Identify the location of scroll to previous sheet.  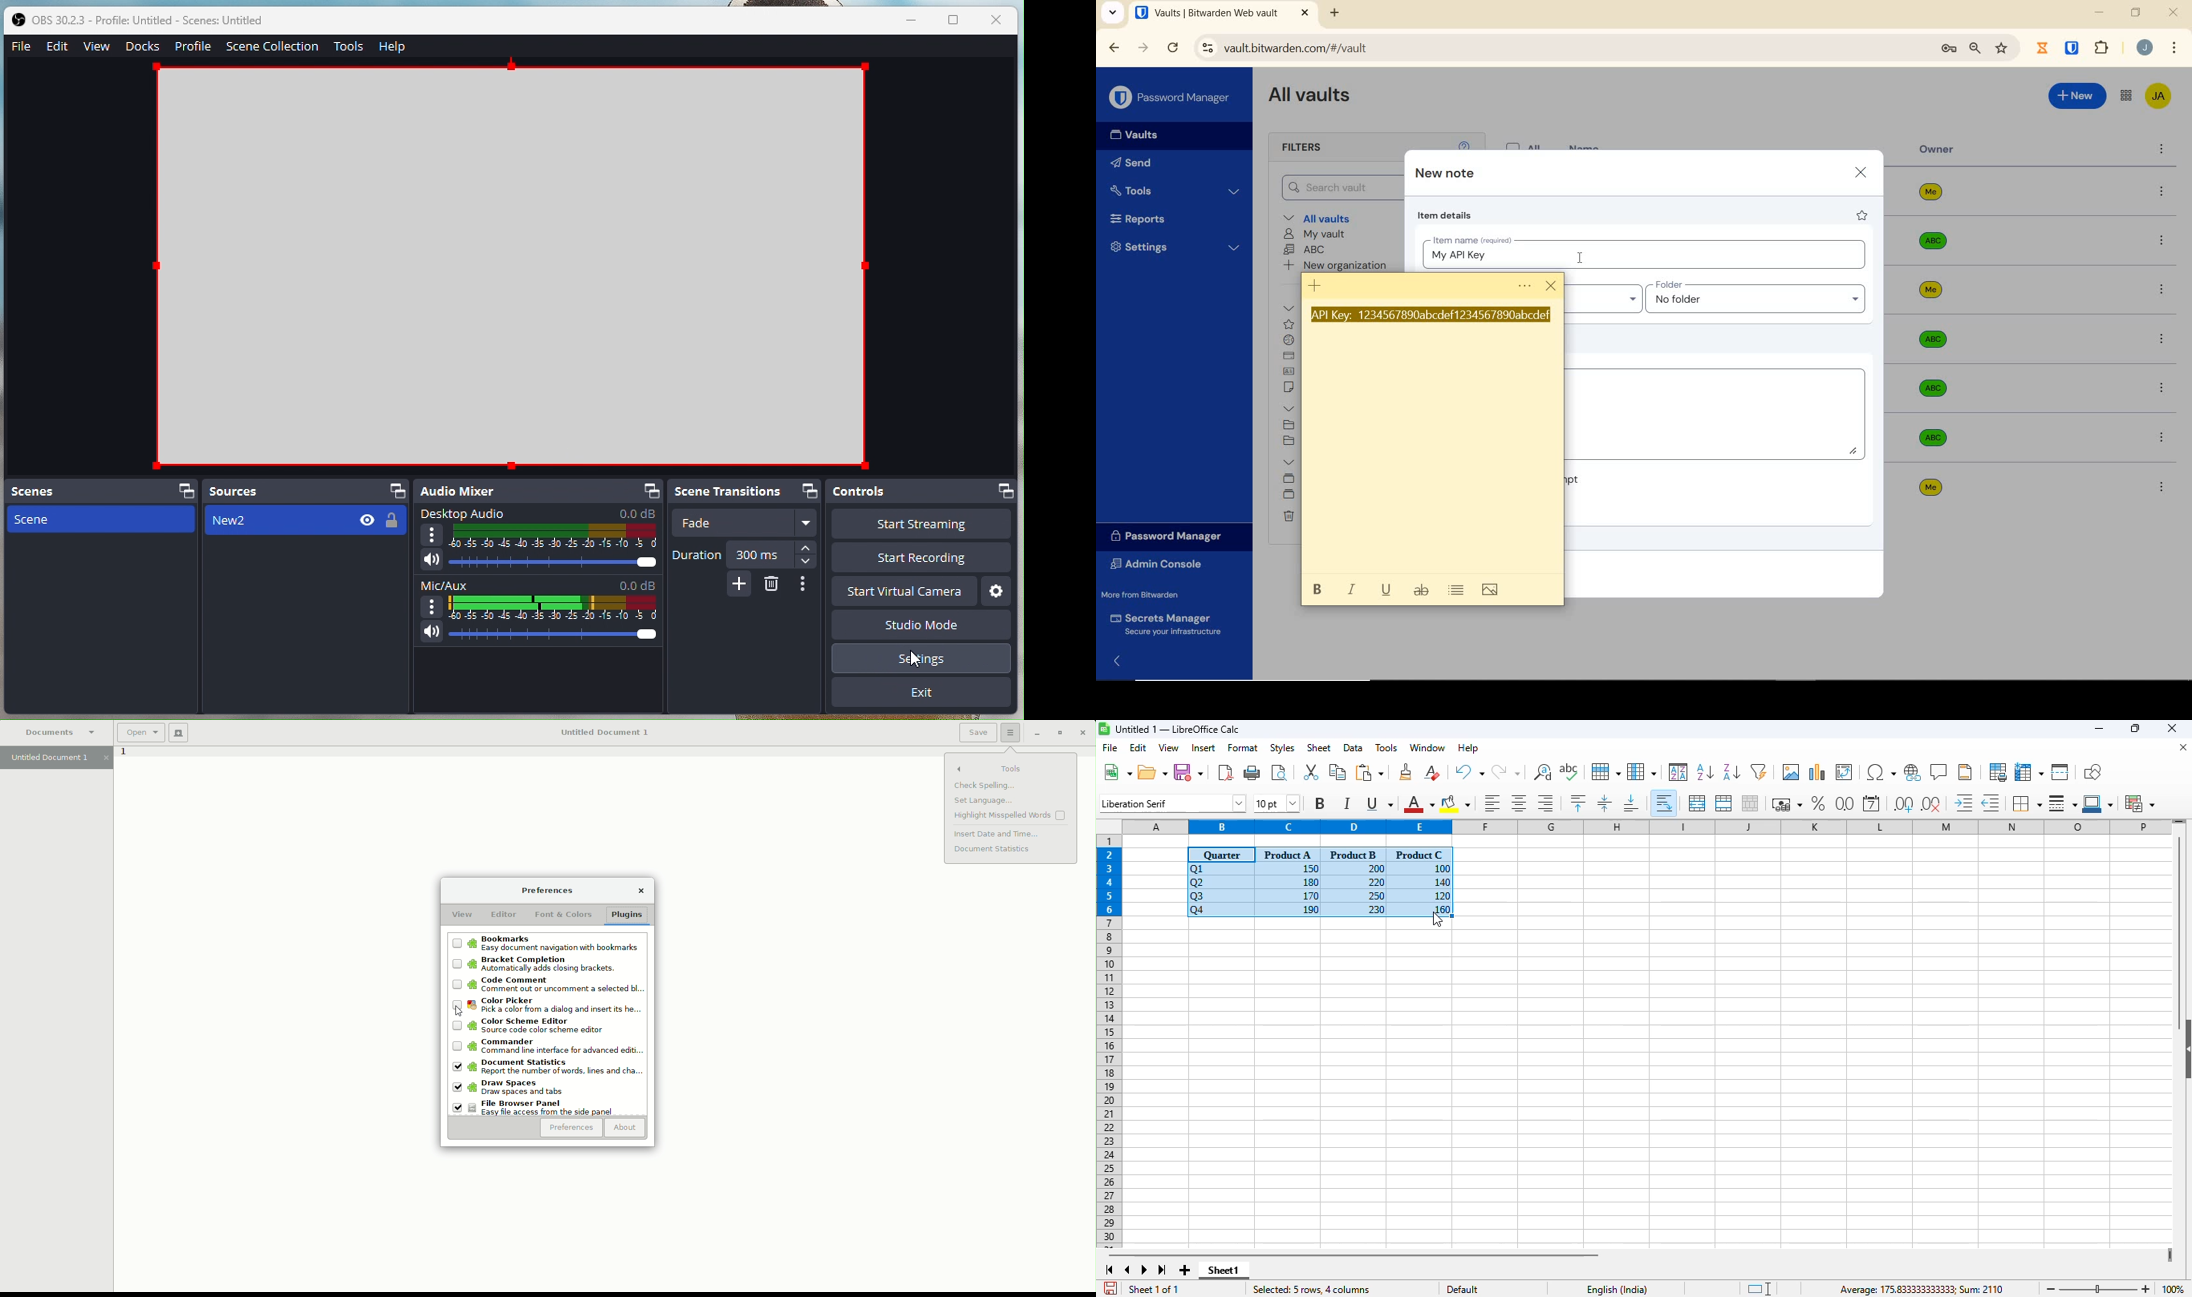
(1127, 1270).